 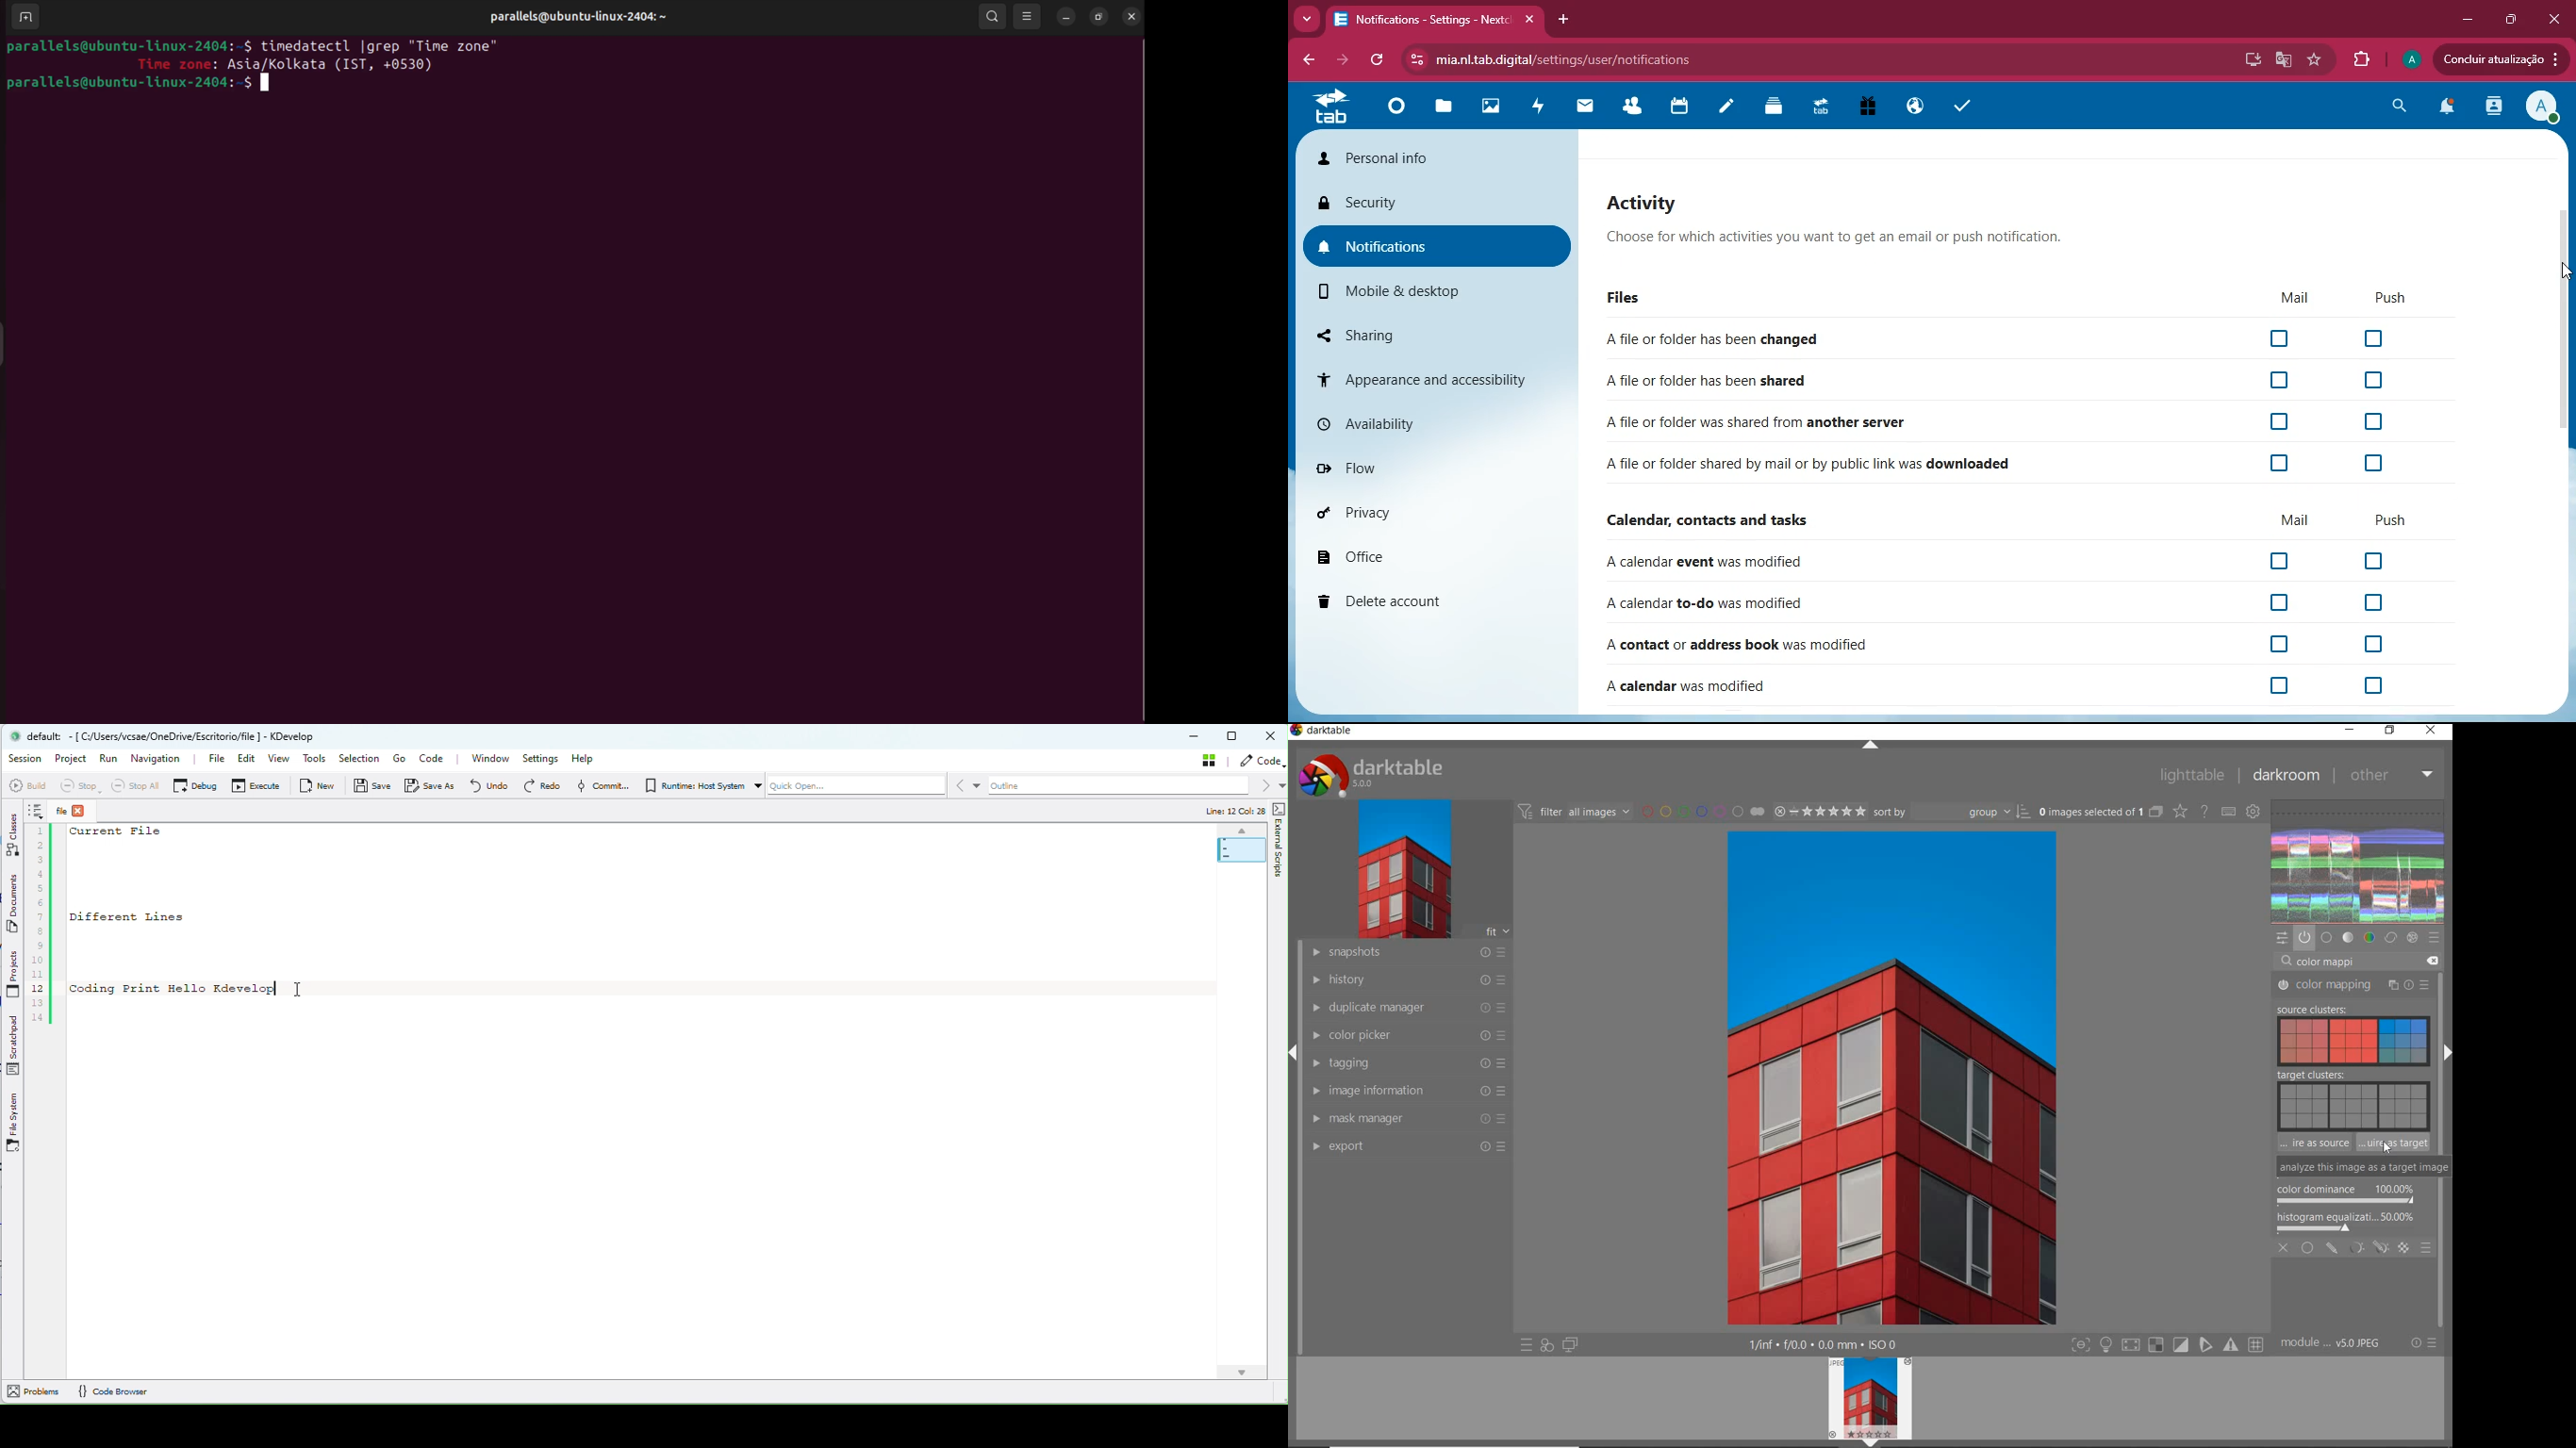 I want to click on checkbox, so click(x=2373, y=423).